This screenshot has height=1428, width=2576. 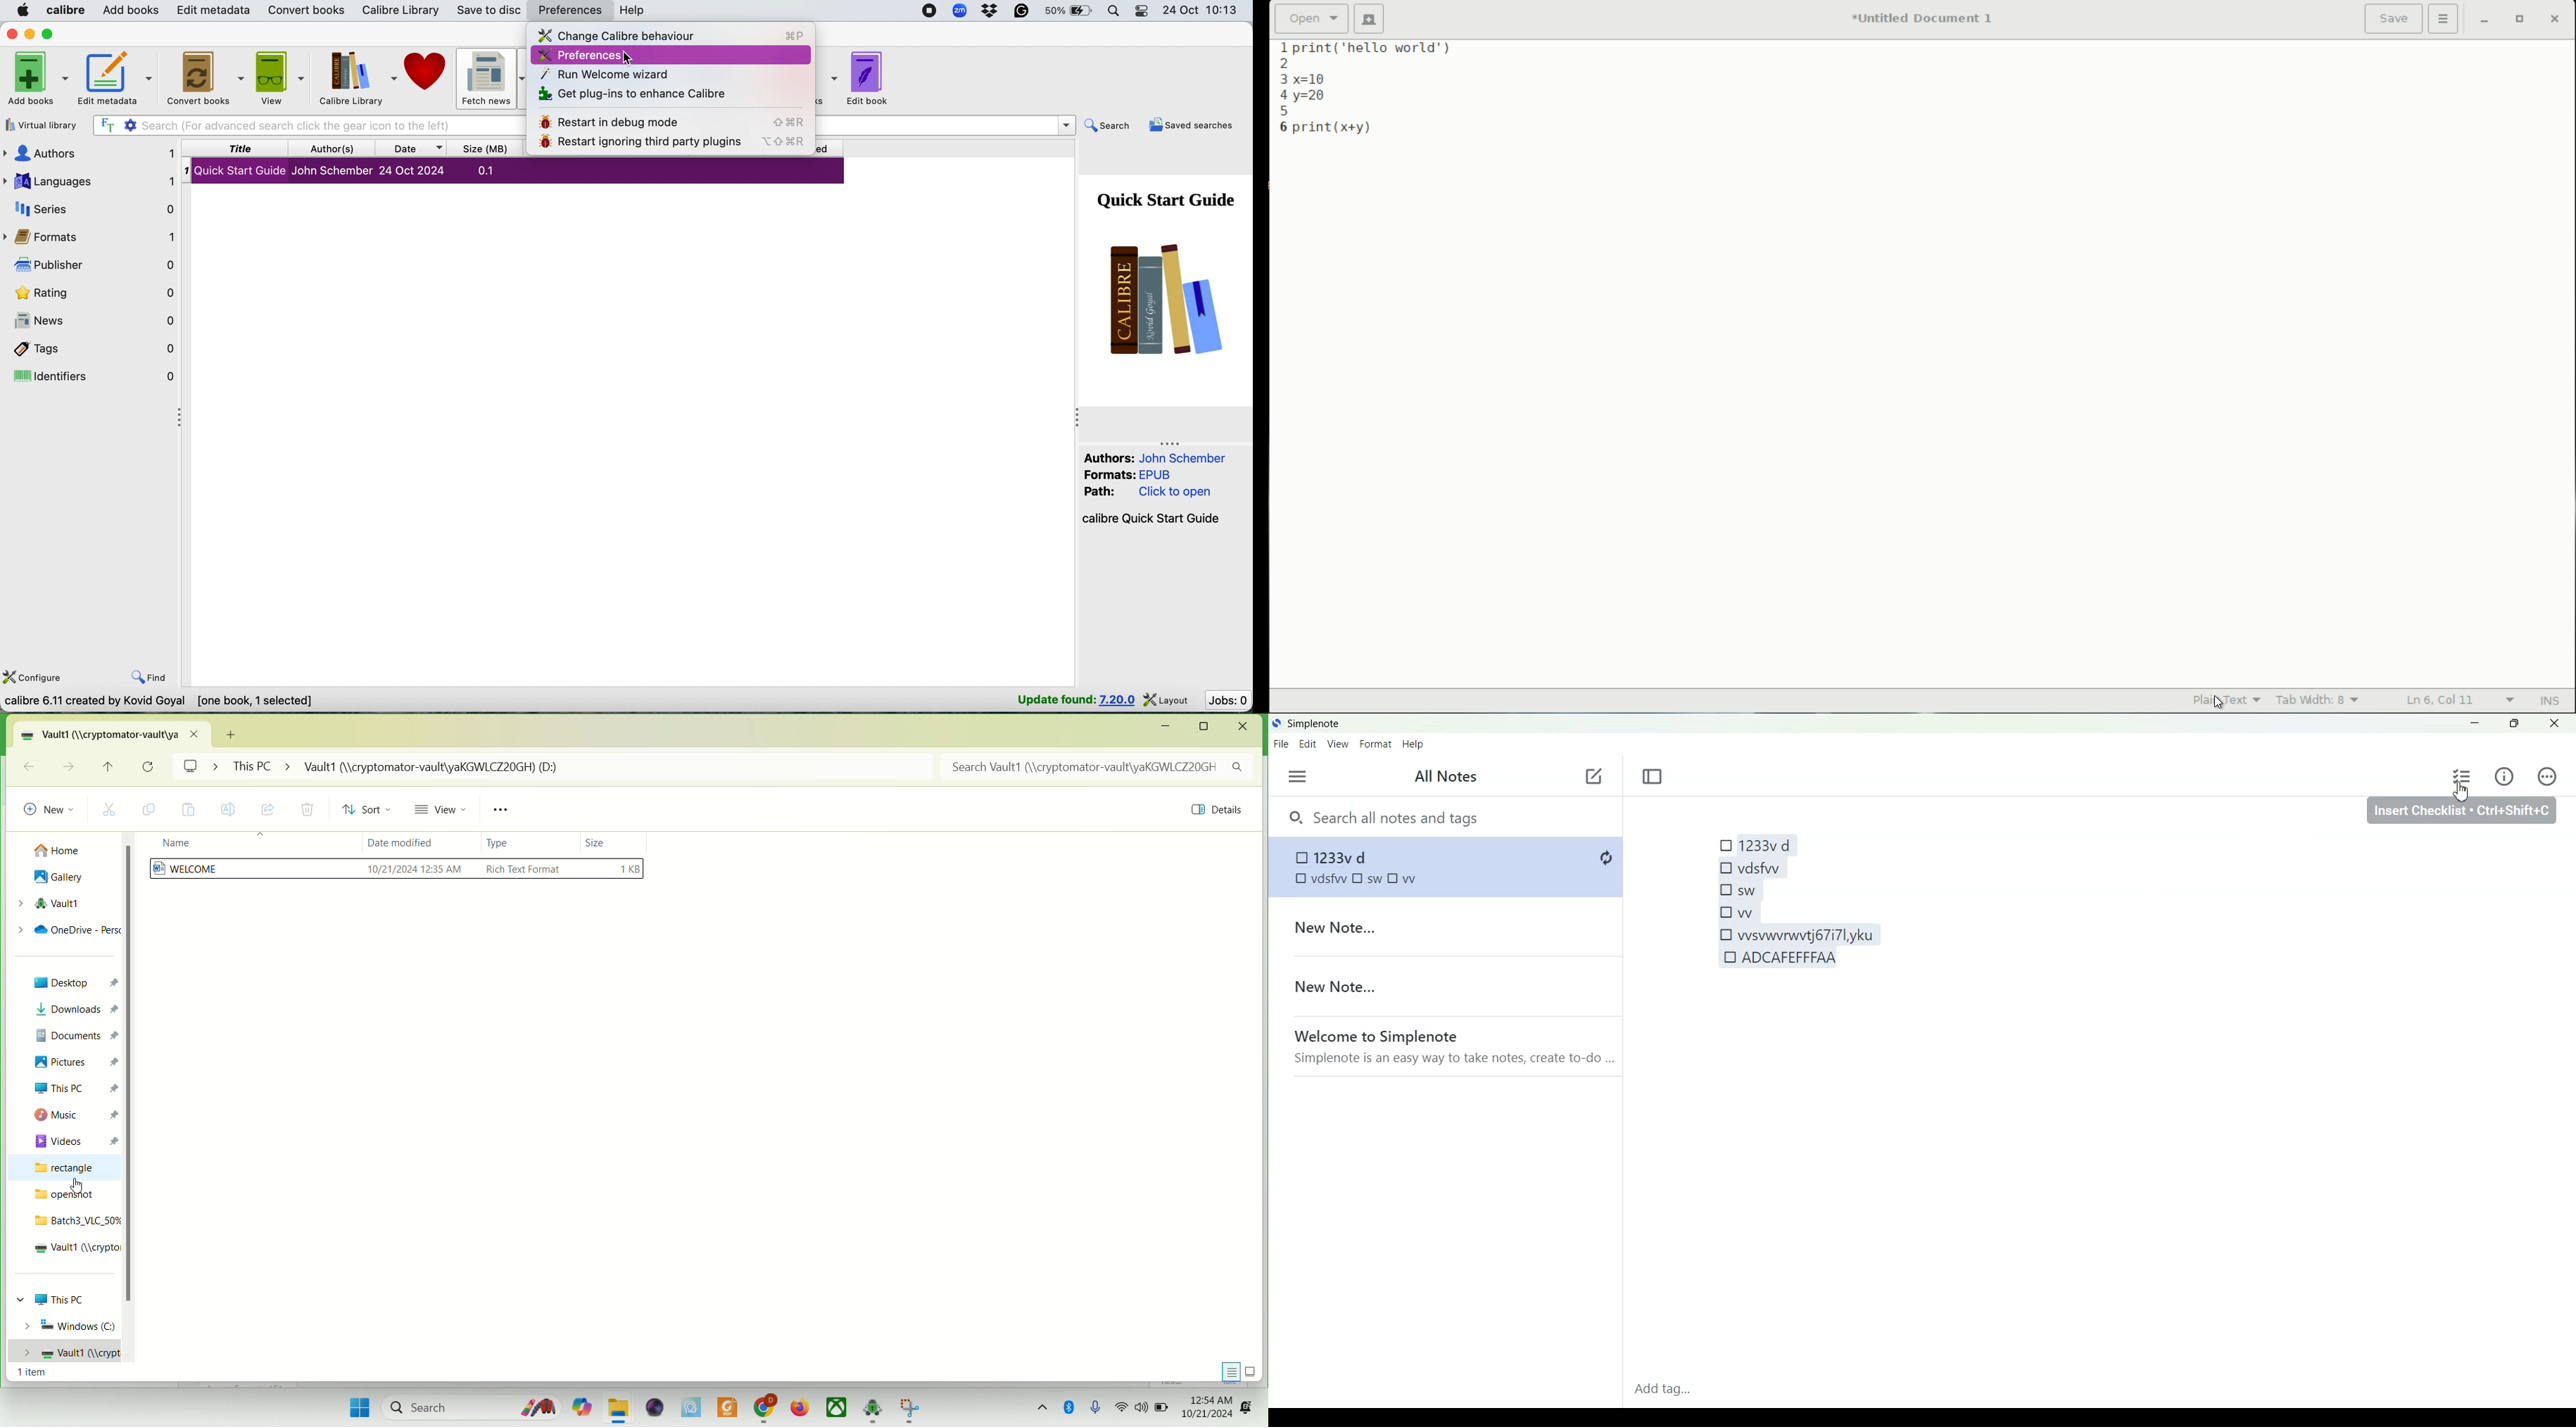 I want to click on Edit, so click(x=1308, y=744).